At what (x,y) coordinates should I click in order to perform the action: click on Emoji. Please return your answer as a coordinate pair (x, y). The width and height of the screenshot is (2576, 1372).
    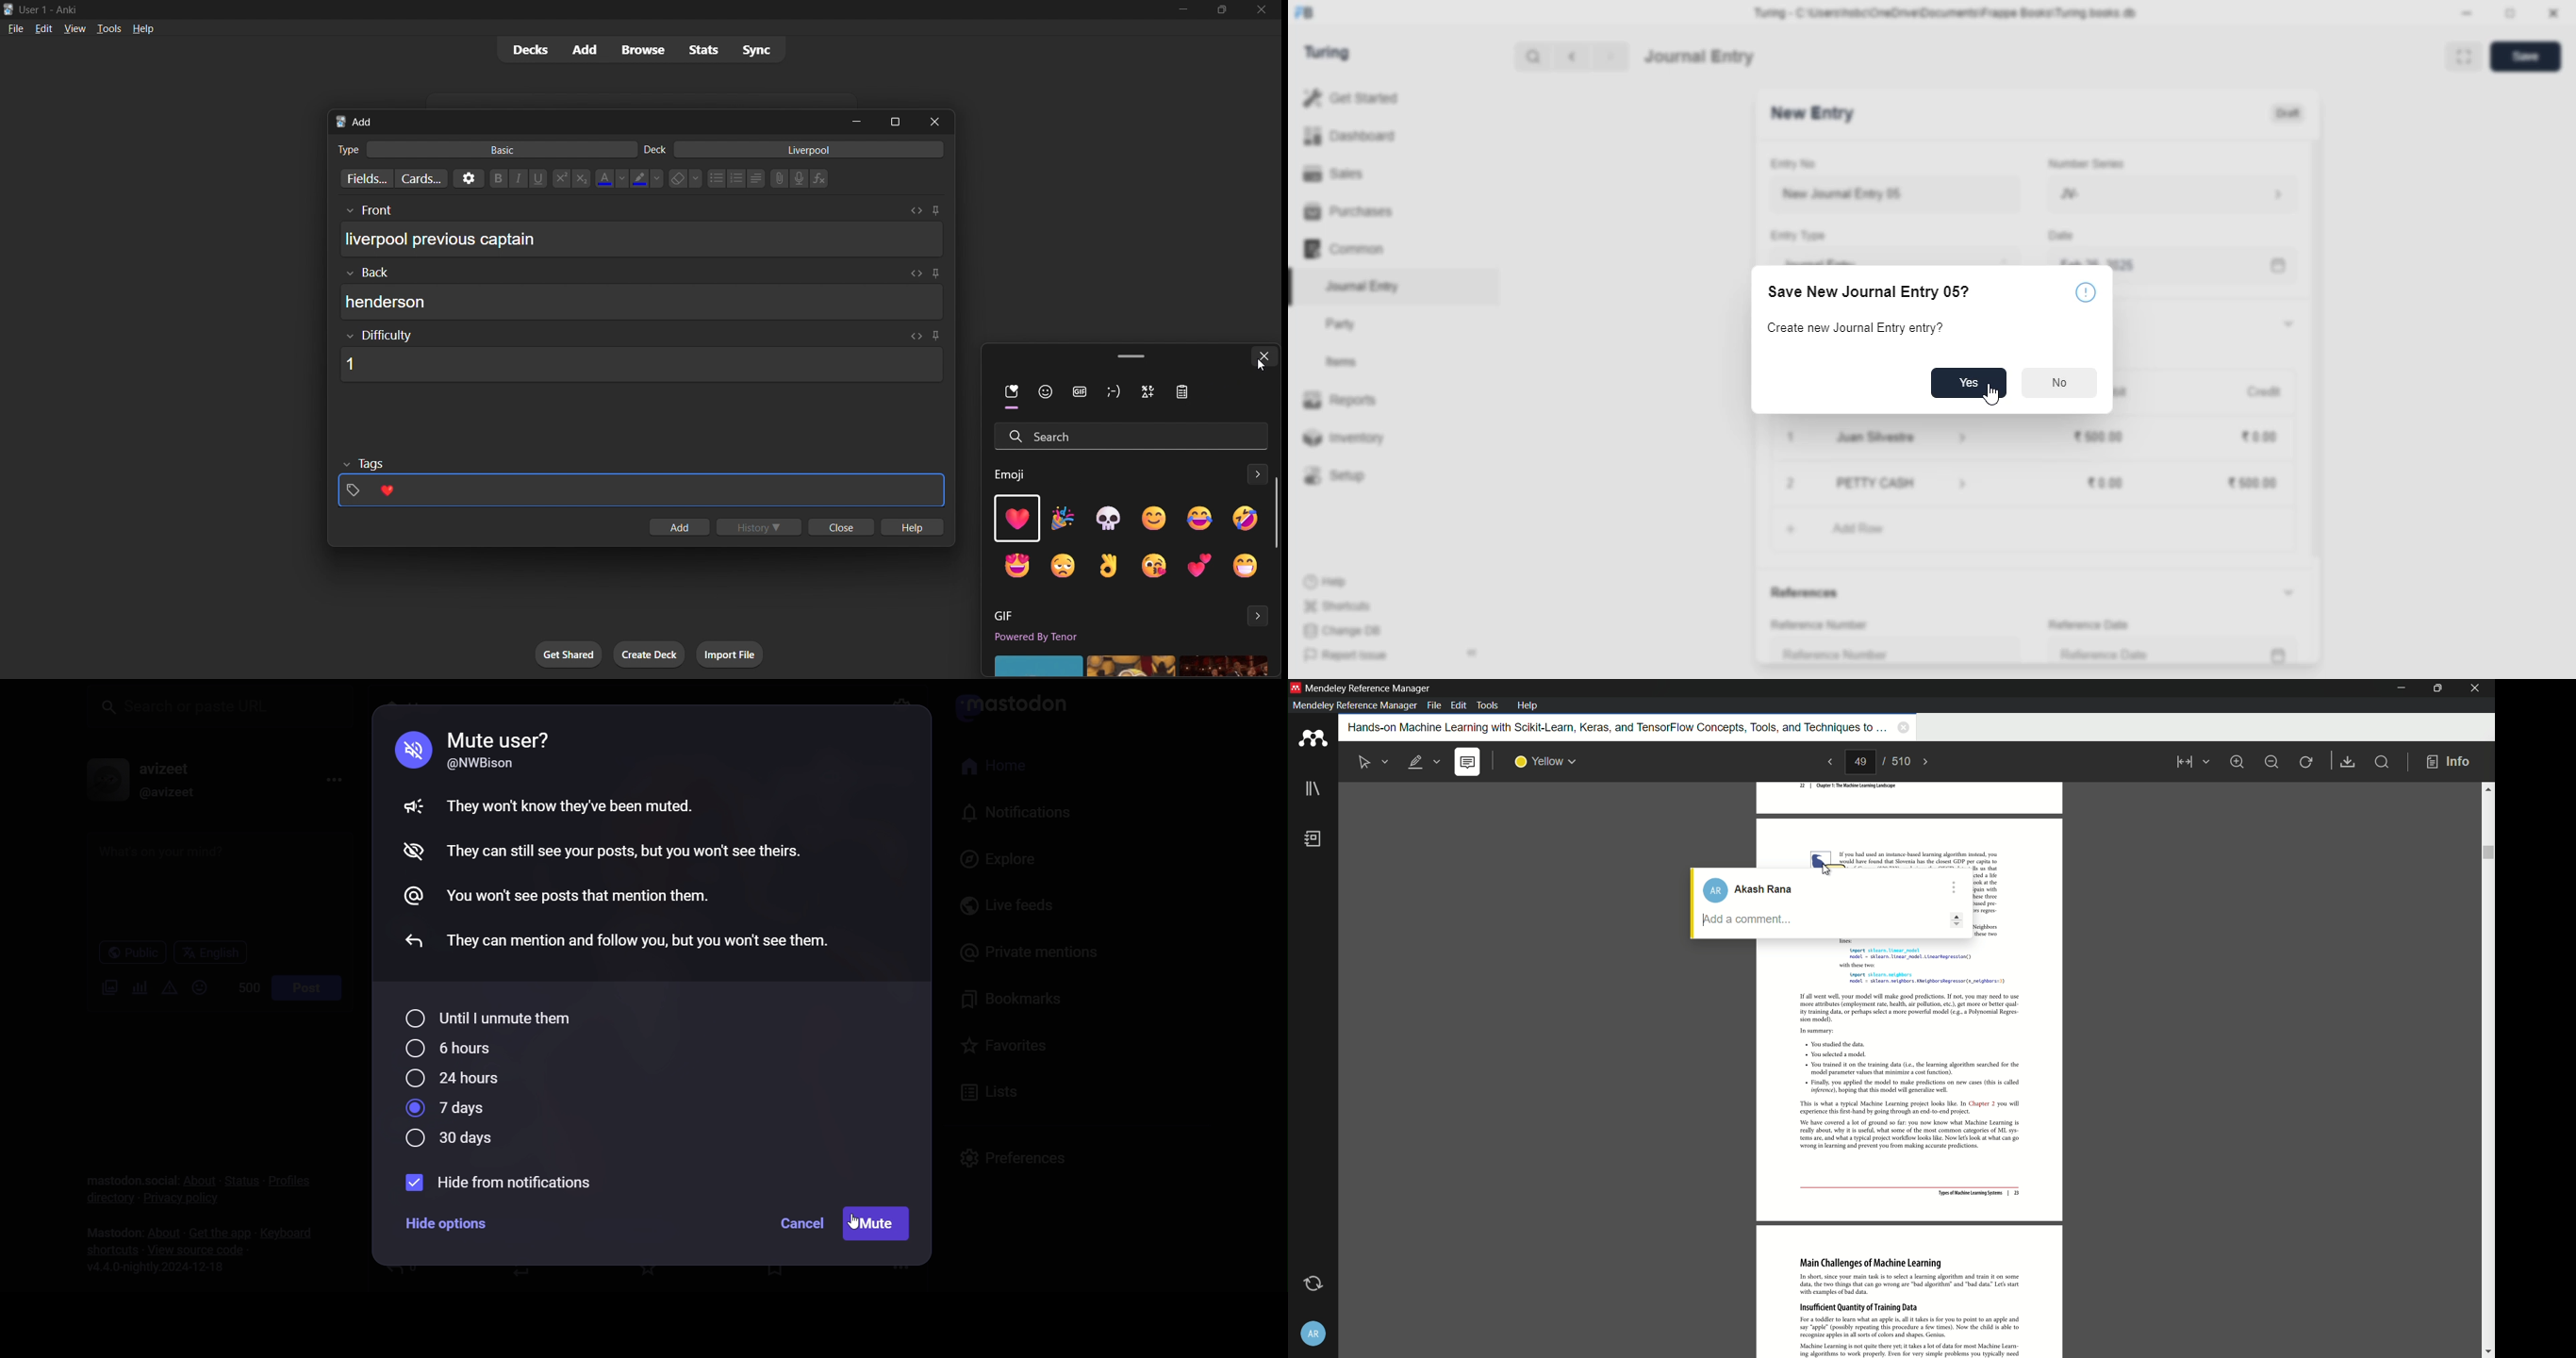
    Looking at the image, I should click on (1015, 474).